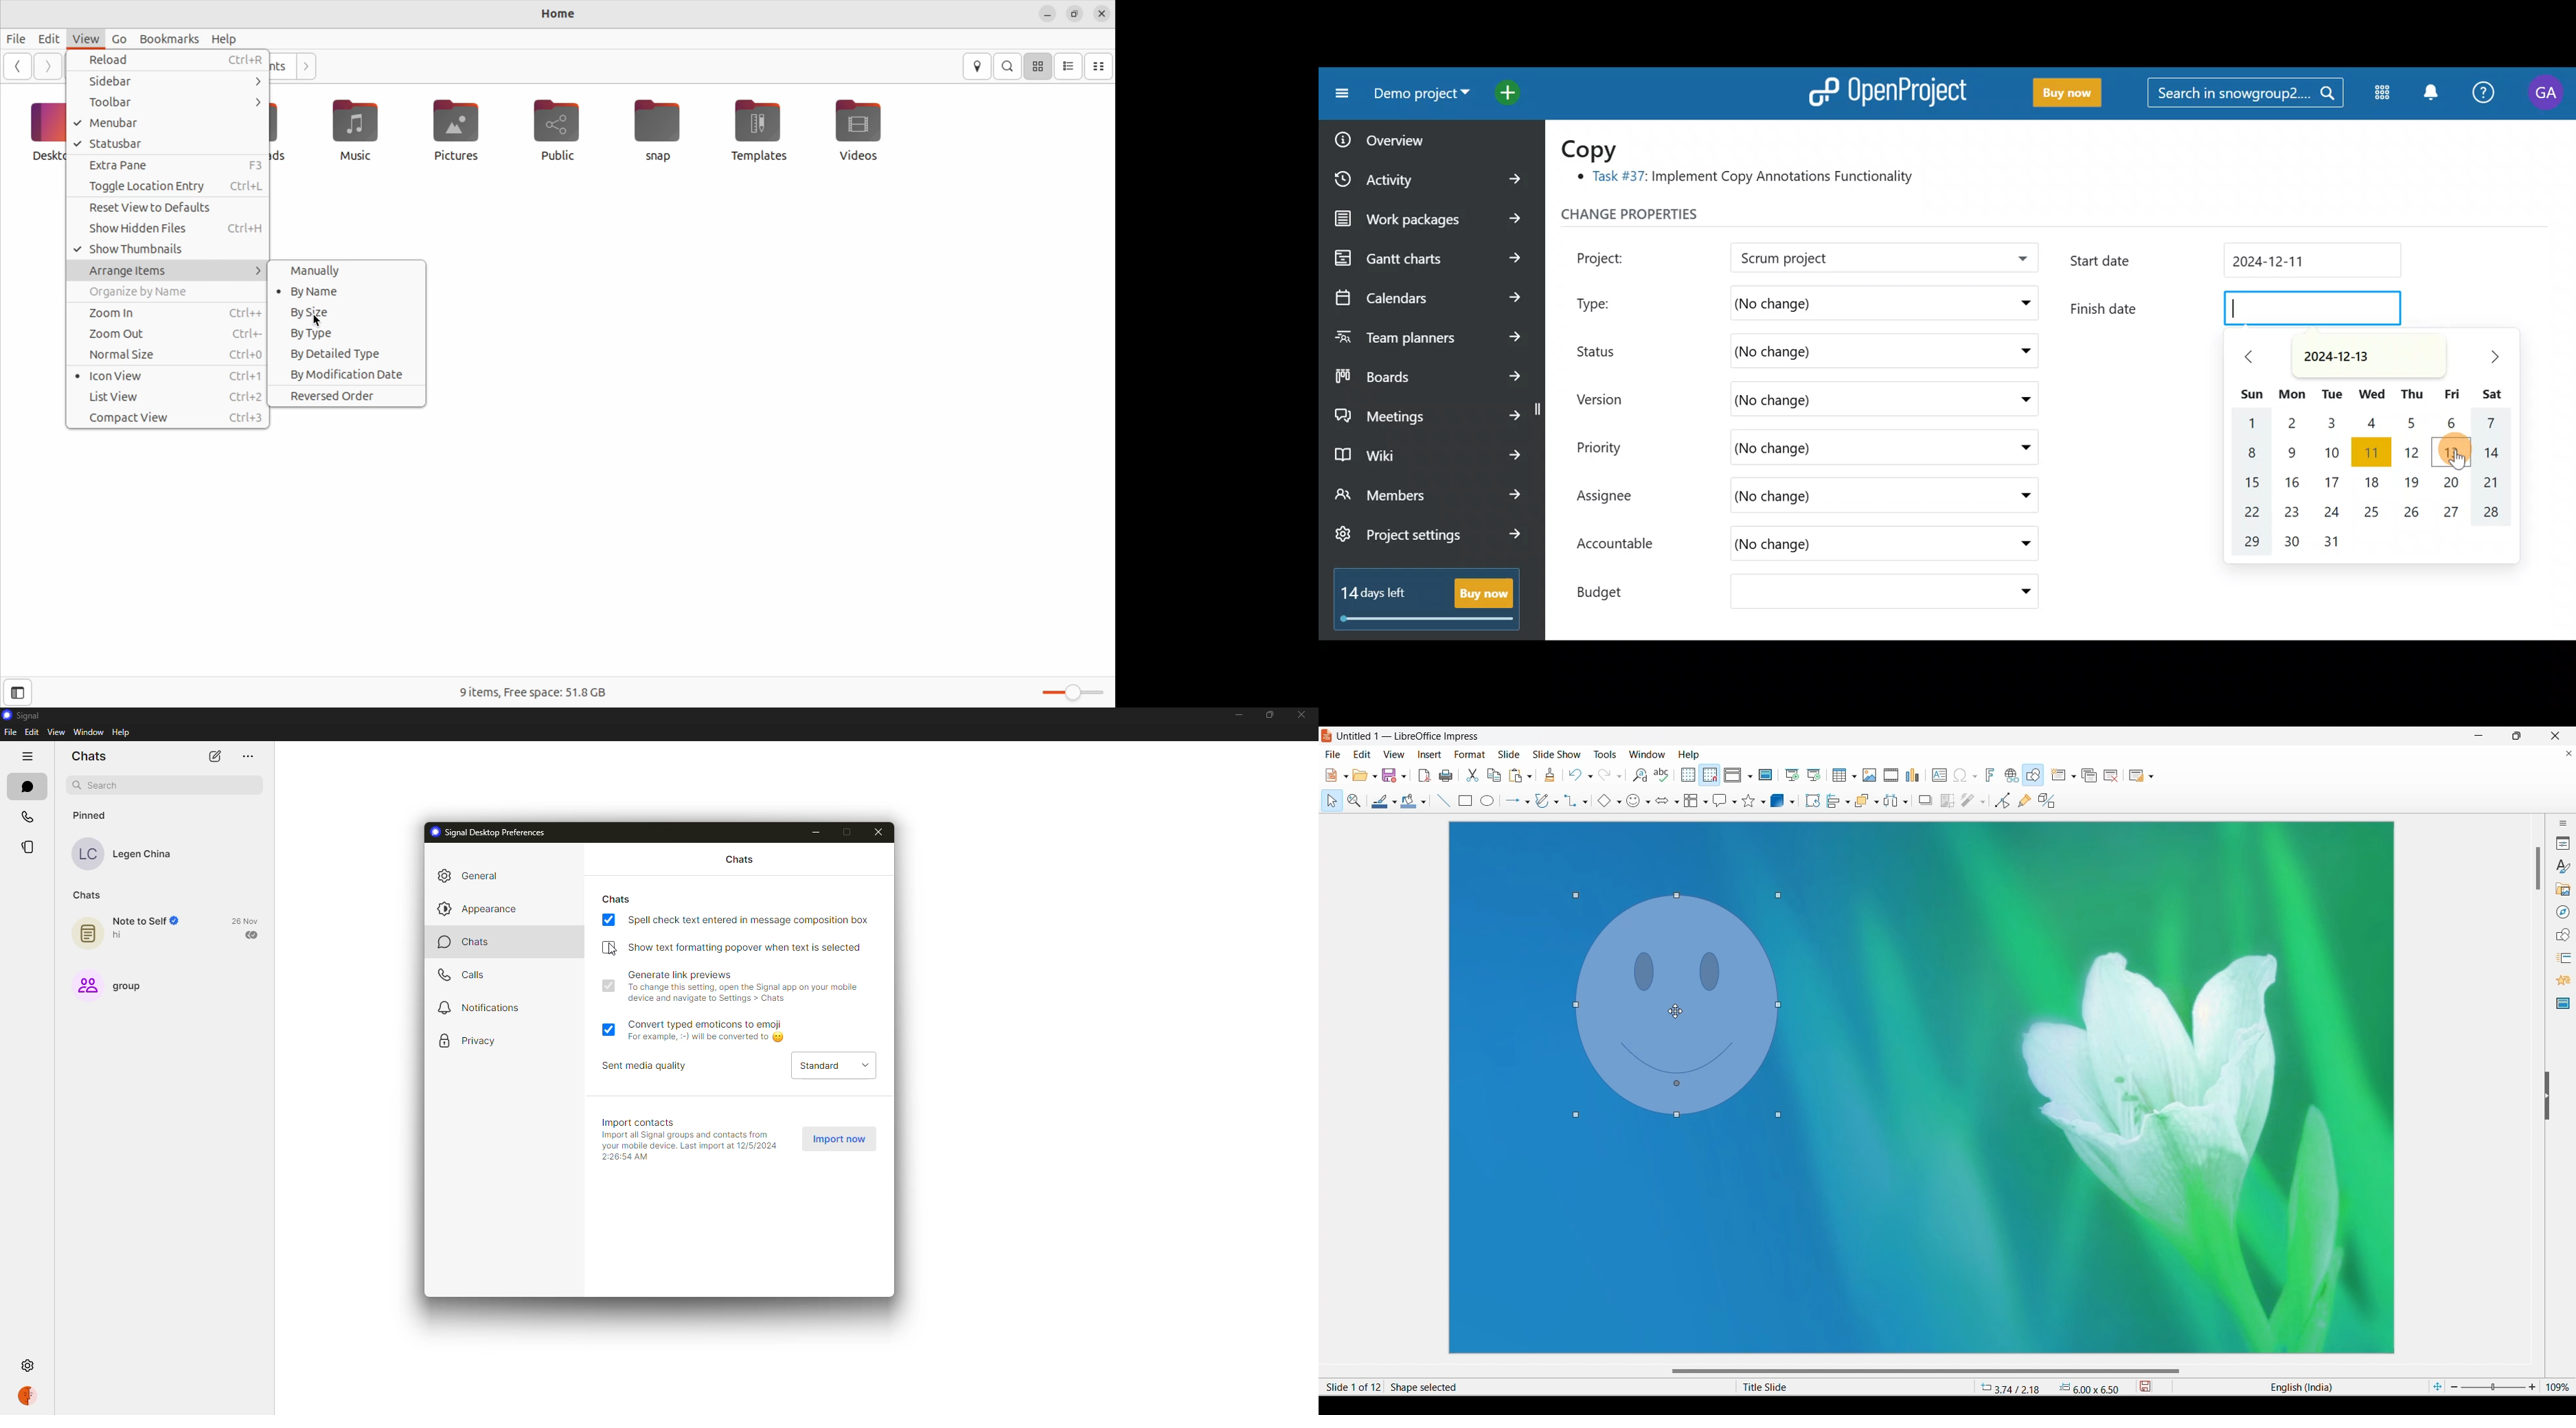 This screenshot has height=1428, width=2576. Describe the element at coordinates (1926, 800) in the screenshot. I see `Shadow` at that location.